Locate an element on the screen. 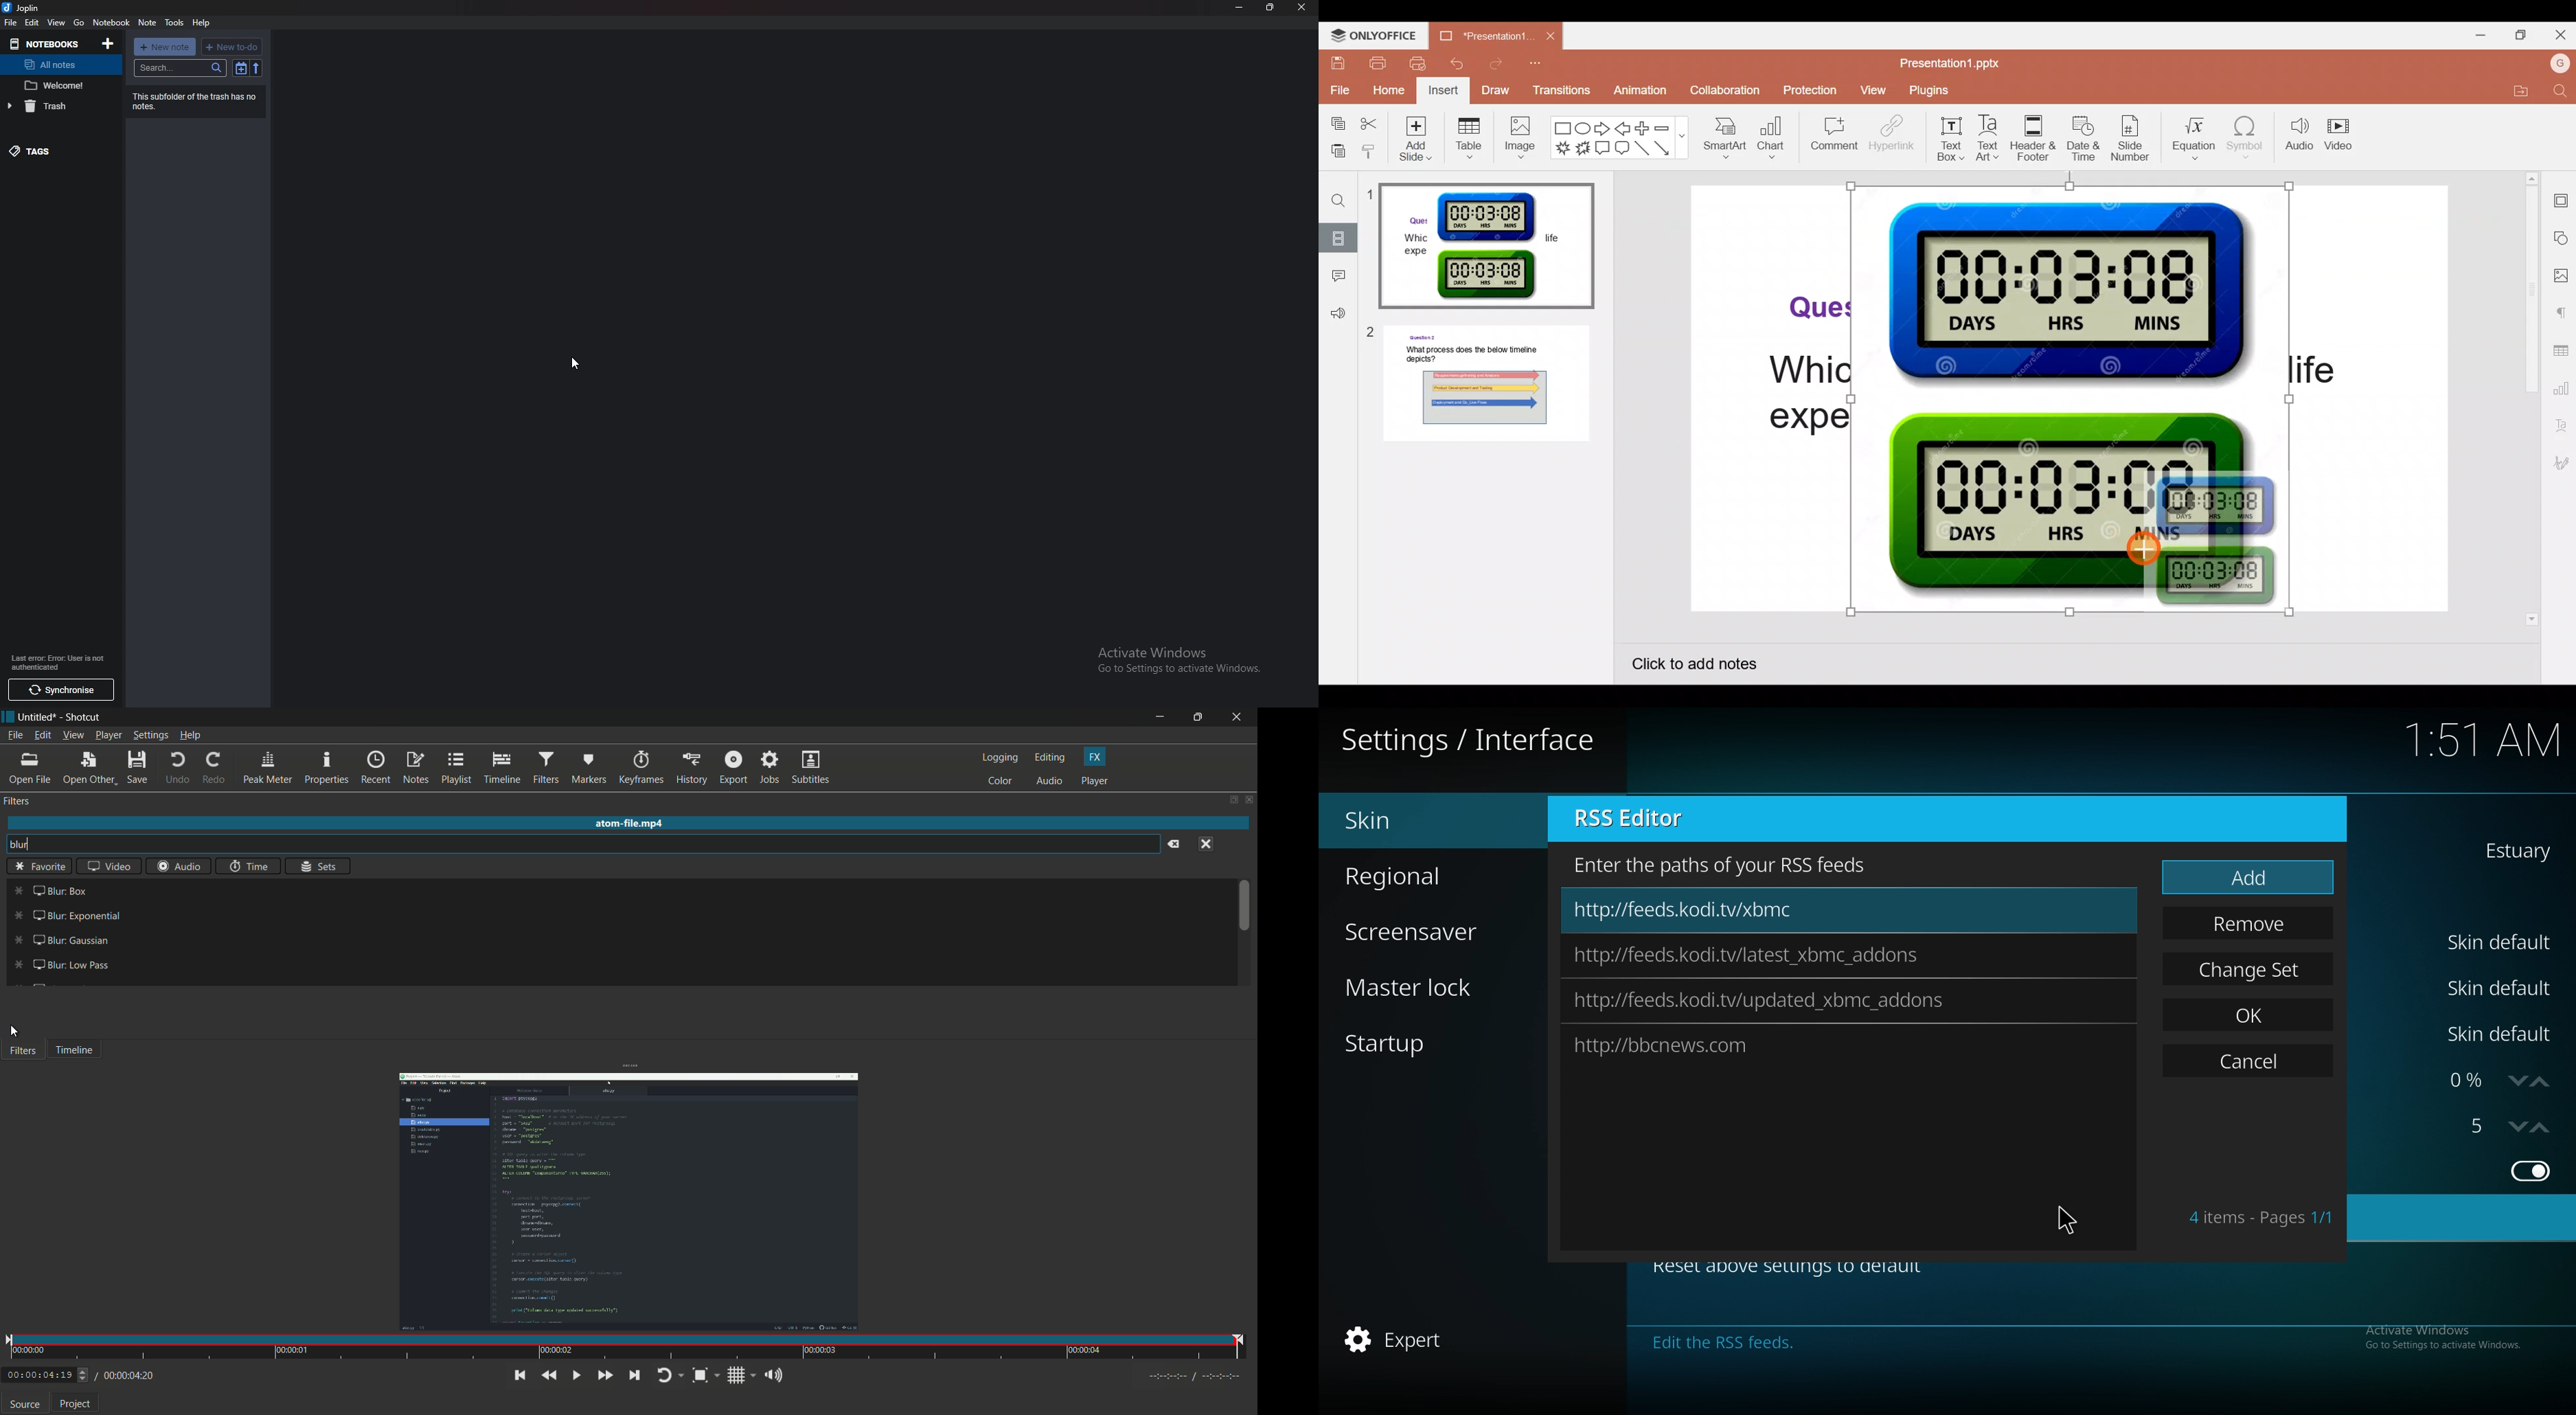 The width and height of the screenshot is (2576, 1428). Cursor is located at coordinates (2070, 1220).